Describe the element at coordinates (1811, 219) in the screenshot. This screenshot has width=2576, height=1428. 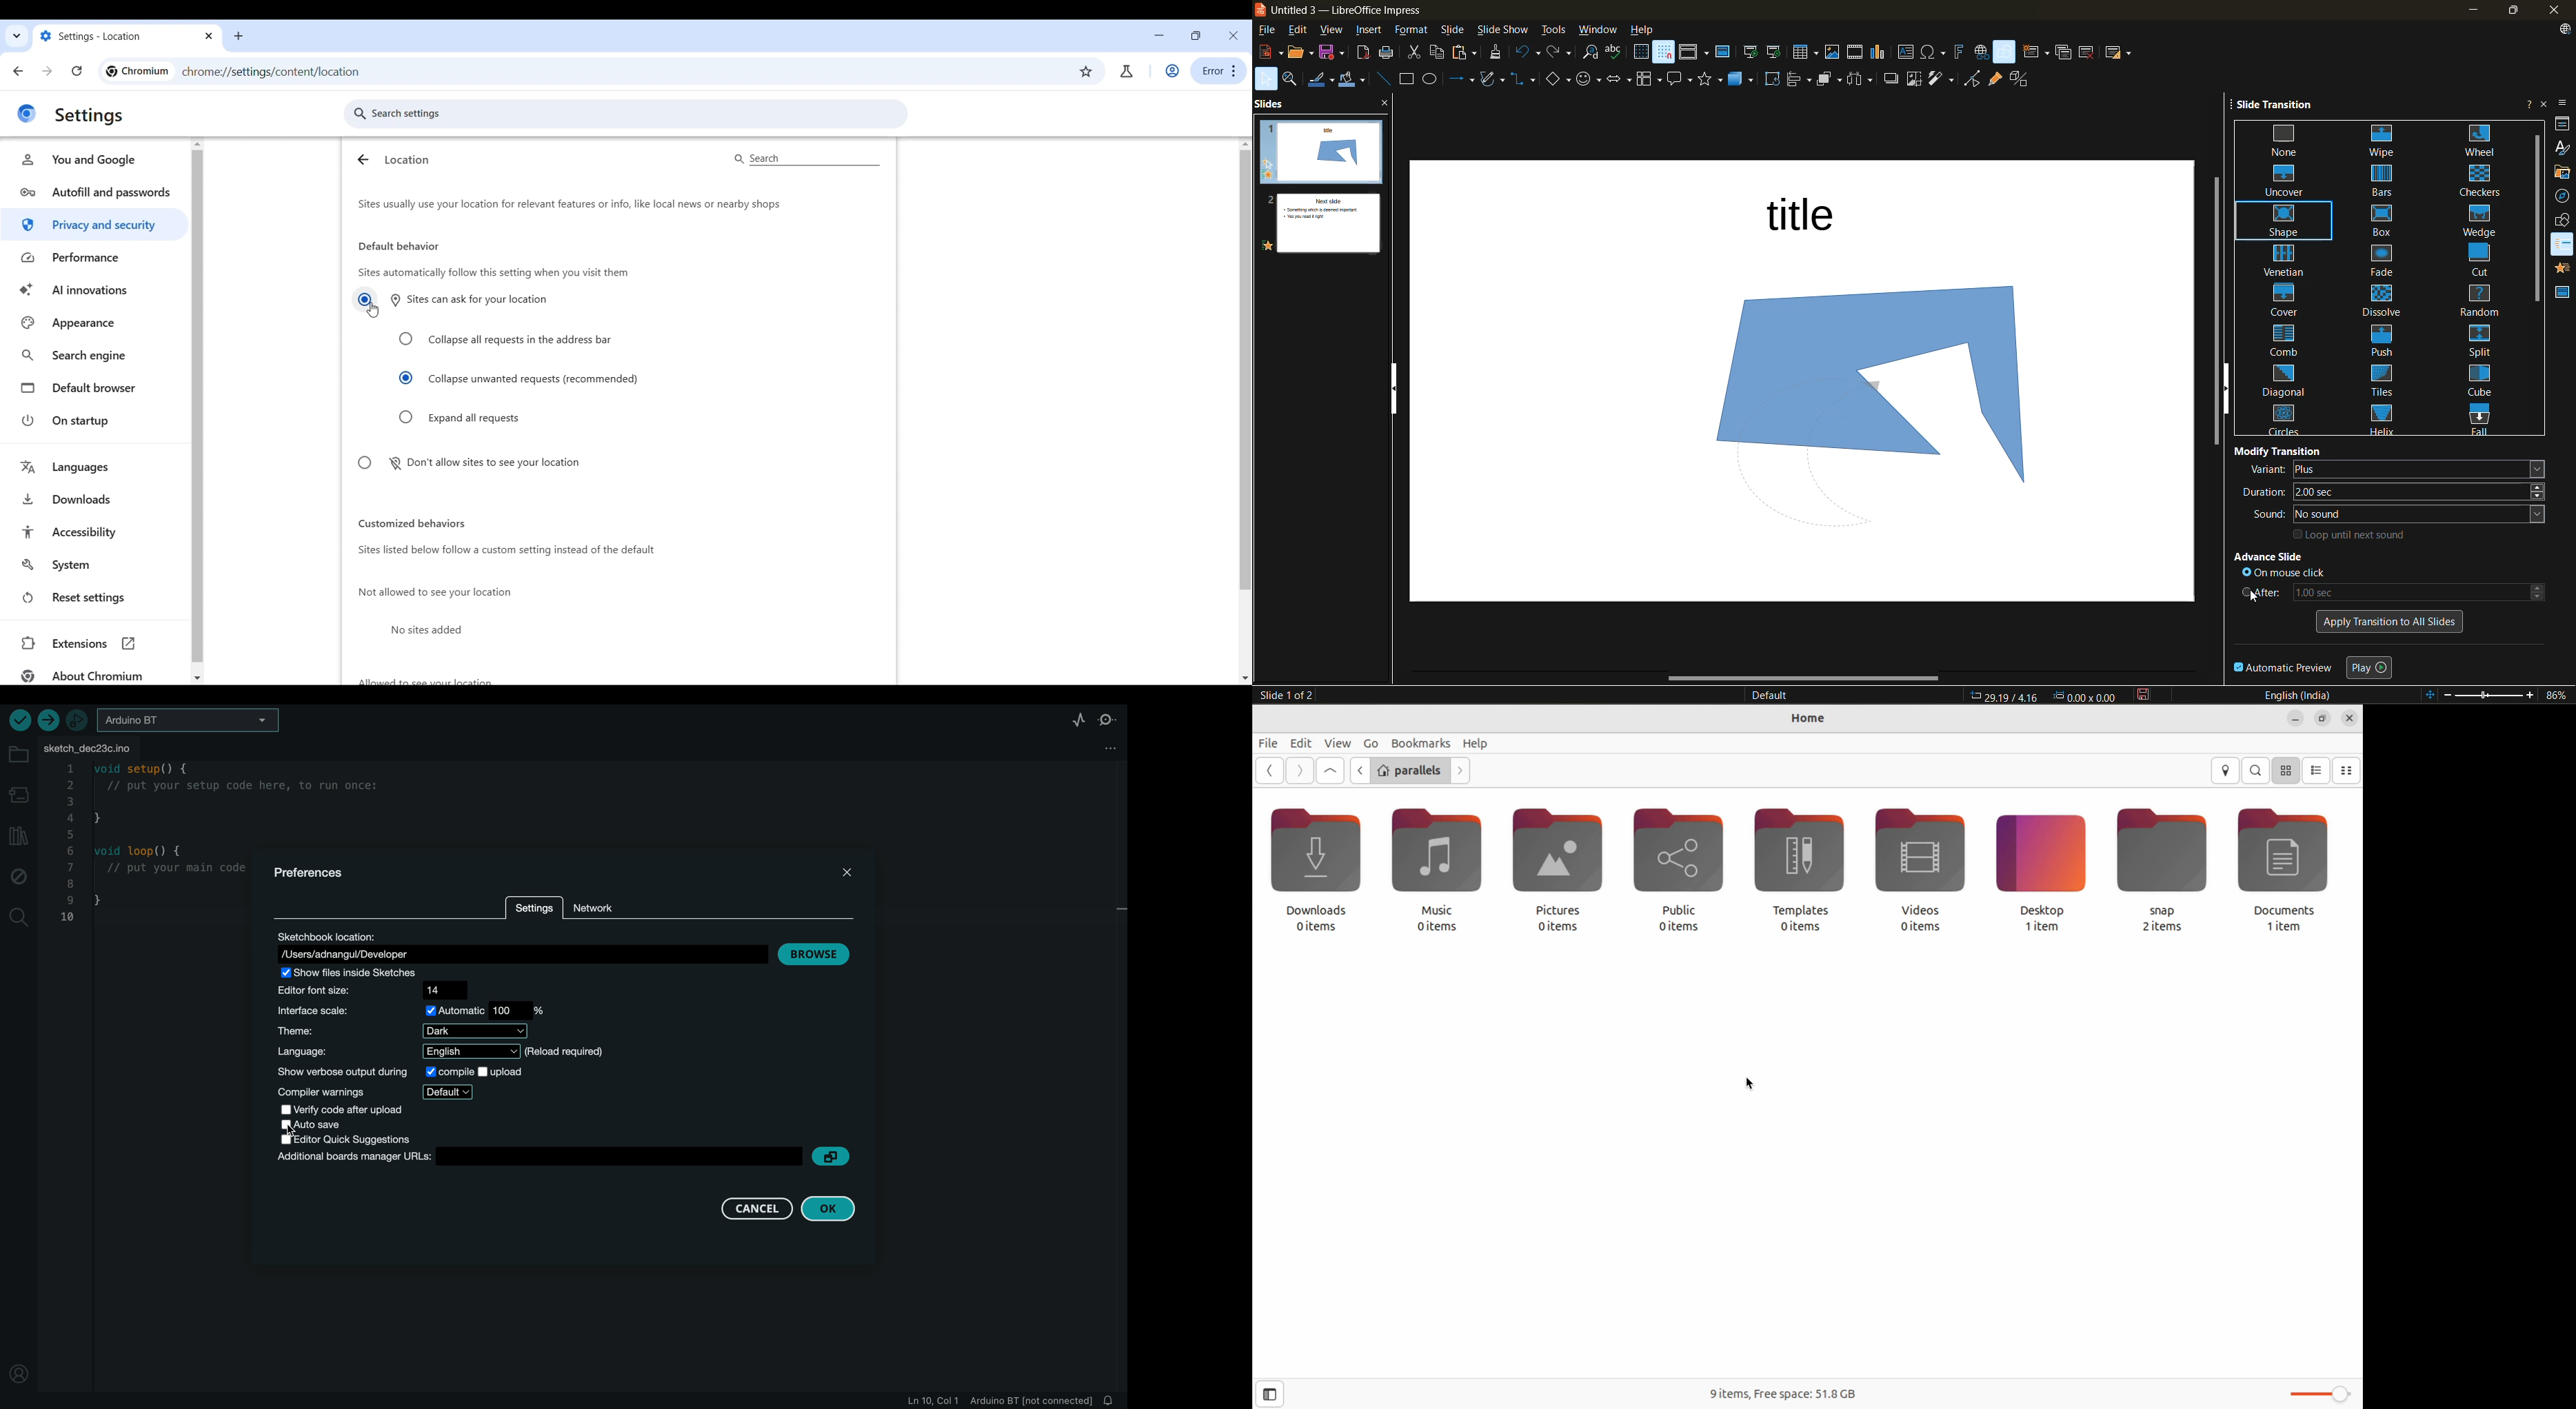
I see `title` at that location.